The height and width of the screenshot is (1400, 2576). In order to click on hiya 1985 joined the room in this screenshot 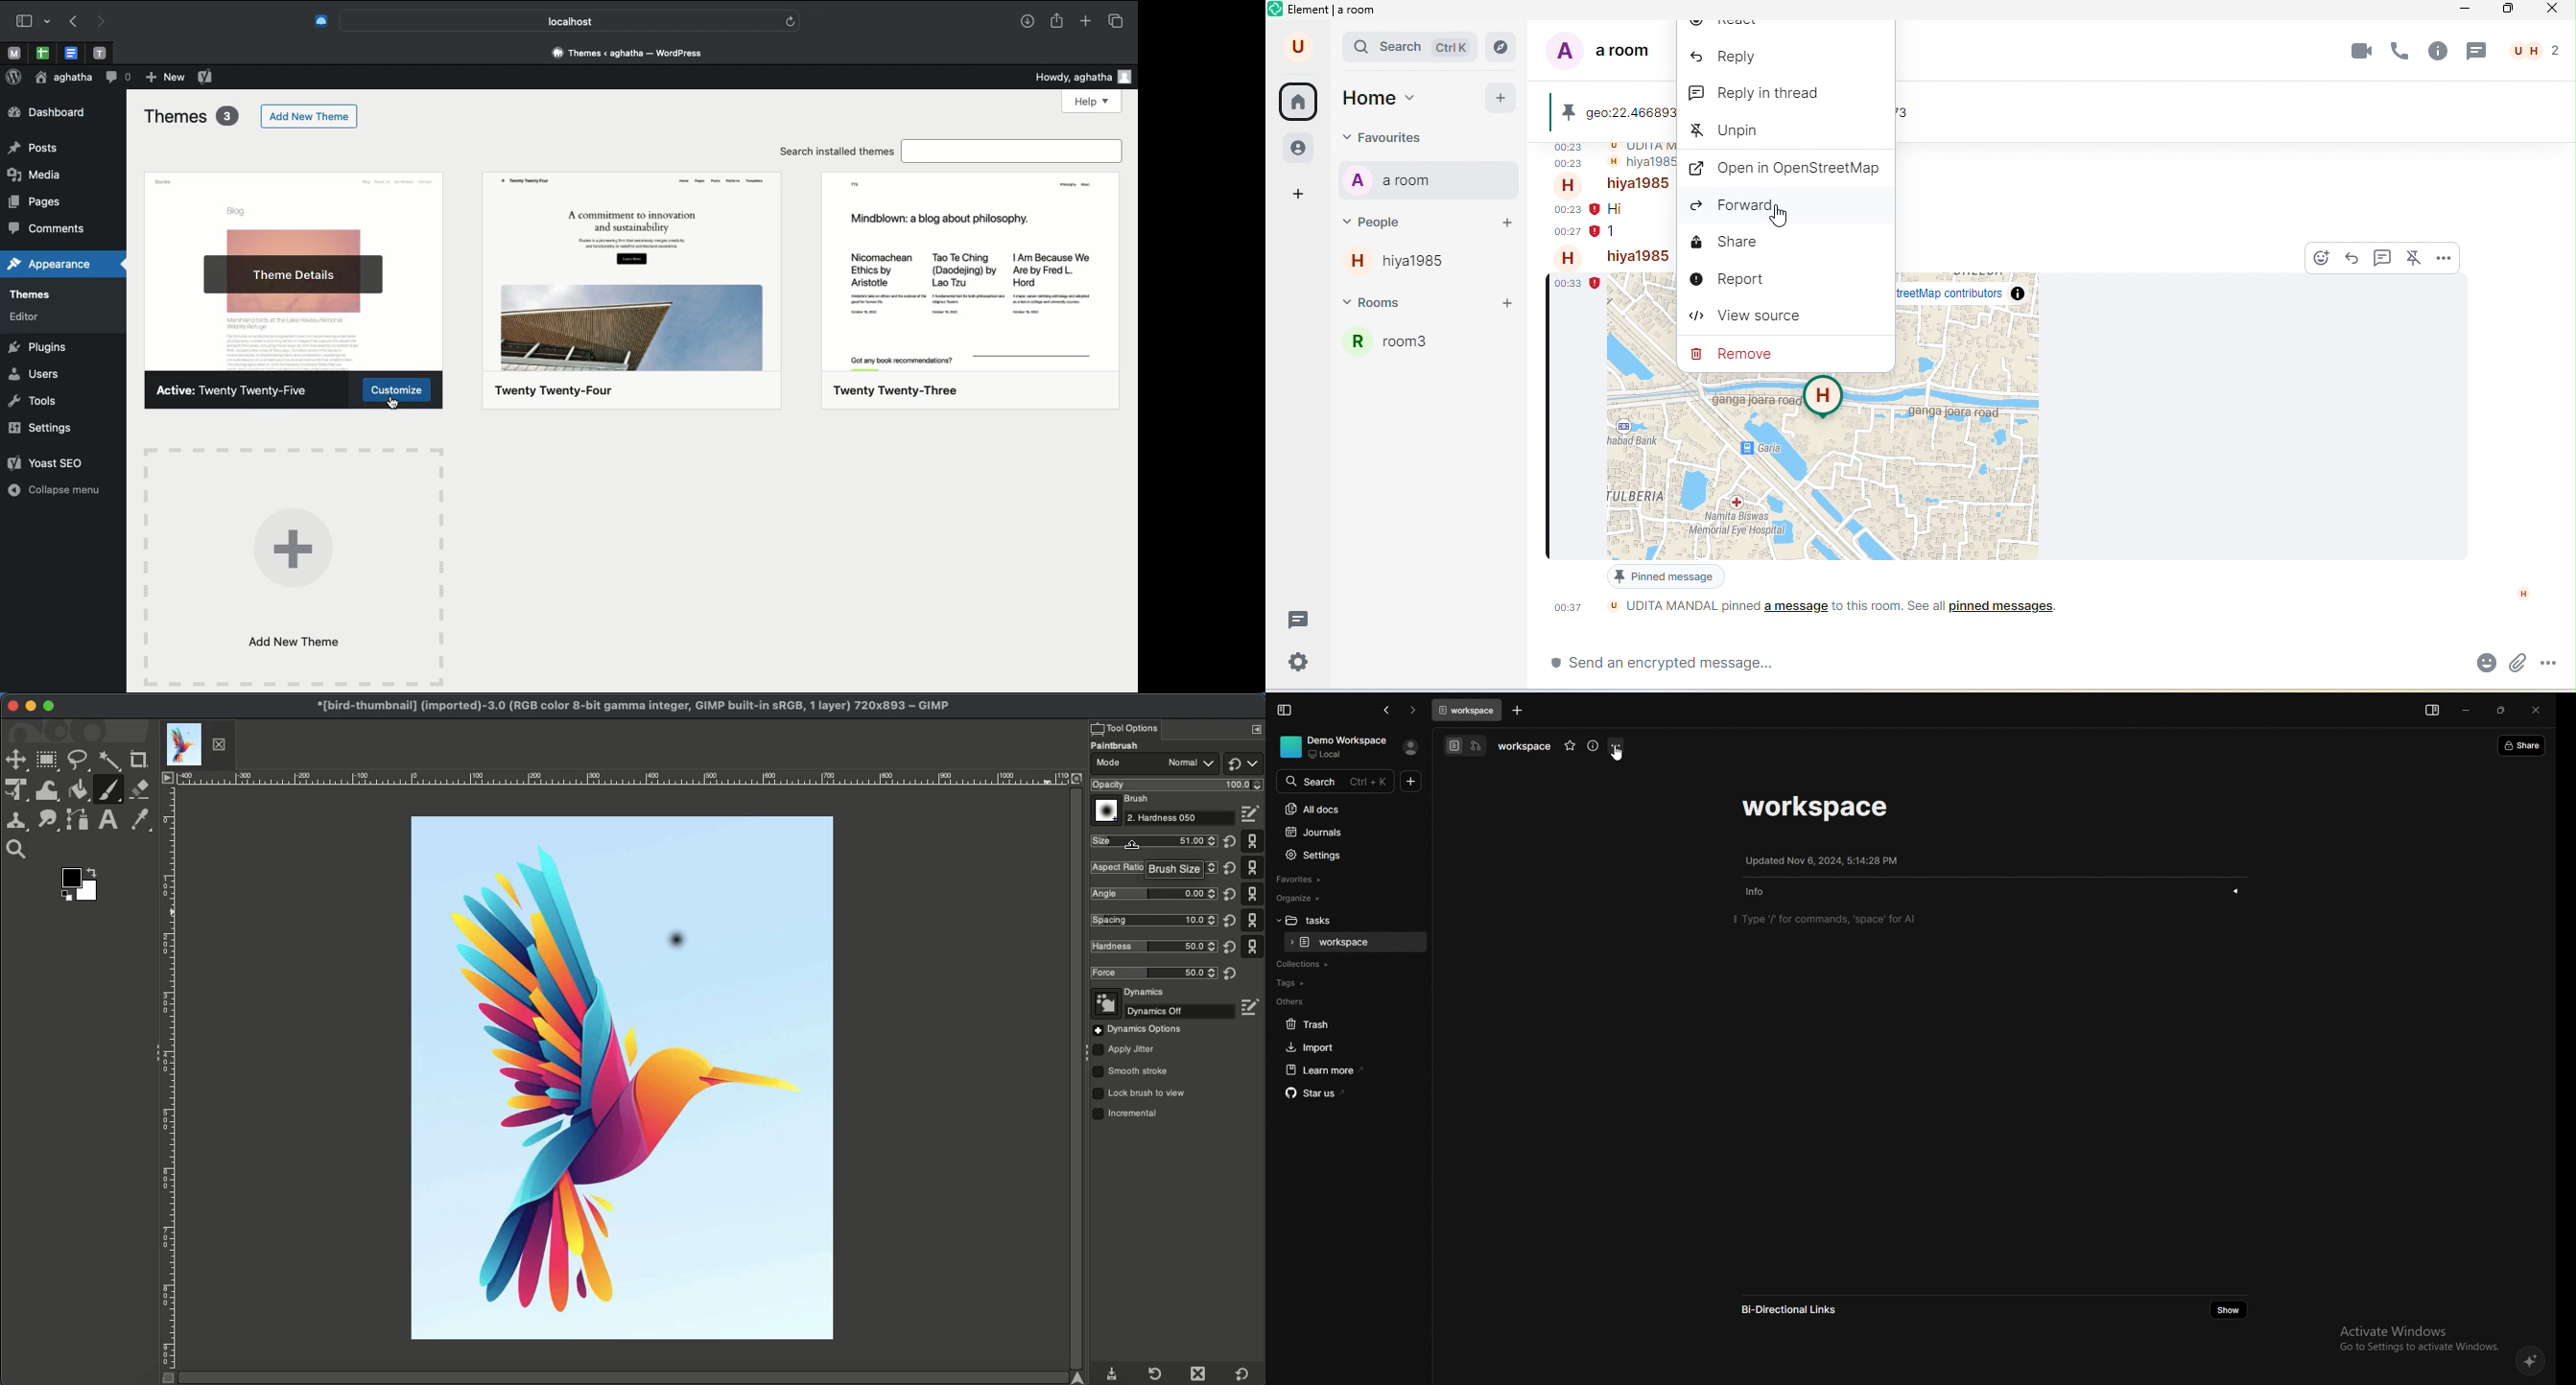, I will do `click(1636, 164)`.